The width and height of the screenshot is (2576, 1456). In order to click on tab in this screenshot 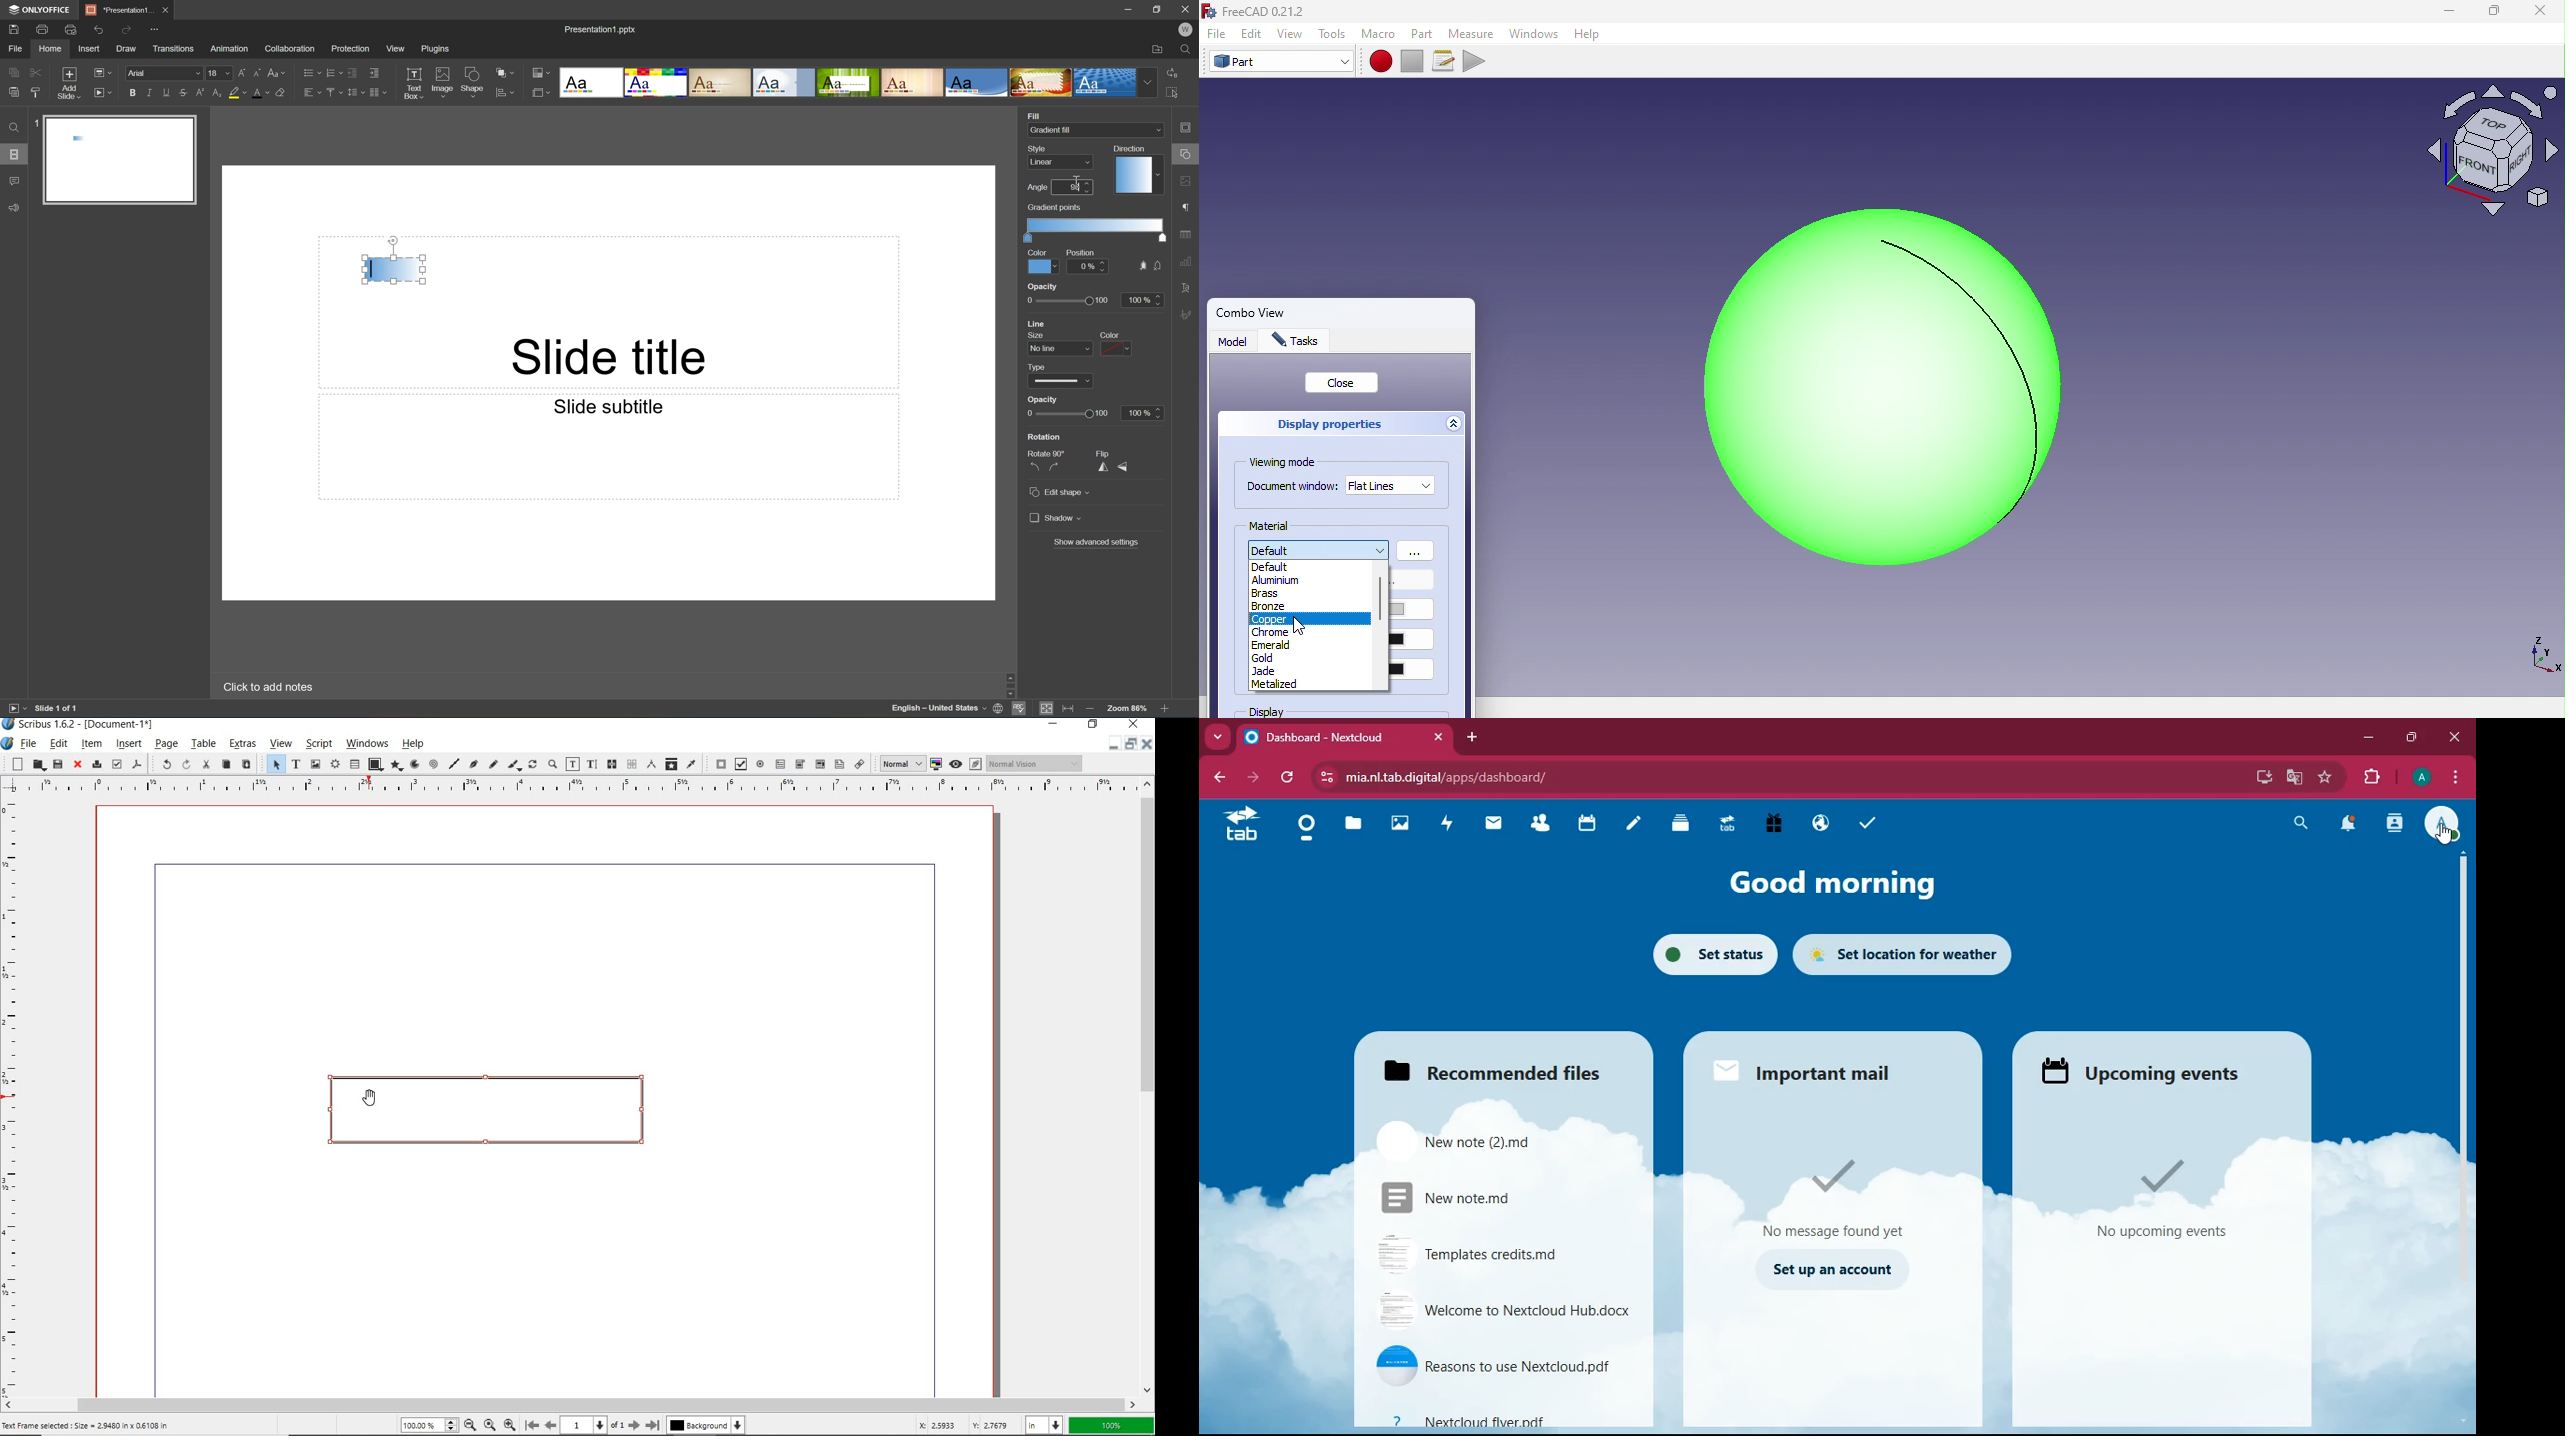, I will do `click(1726, 825)`.